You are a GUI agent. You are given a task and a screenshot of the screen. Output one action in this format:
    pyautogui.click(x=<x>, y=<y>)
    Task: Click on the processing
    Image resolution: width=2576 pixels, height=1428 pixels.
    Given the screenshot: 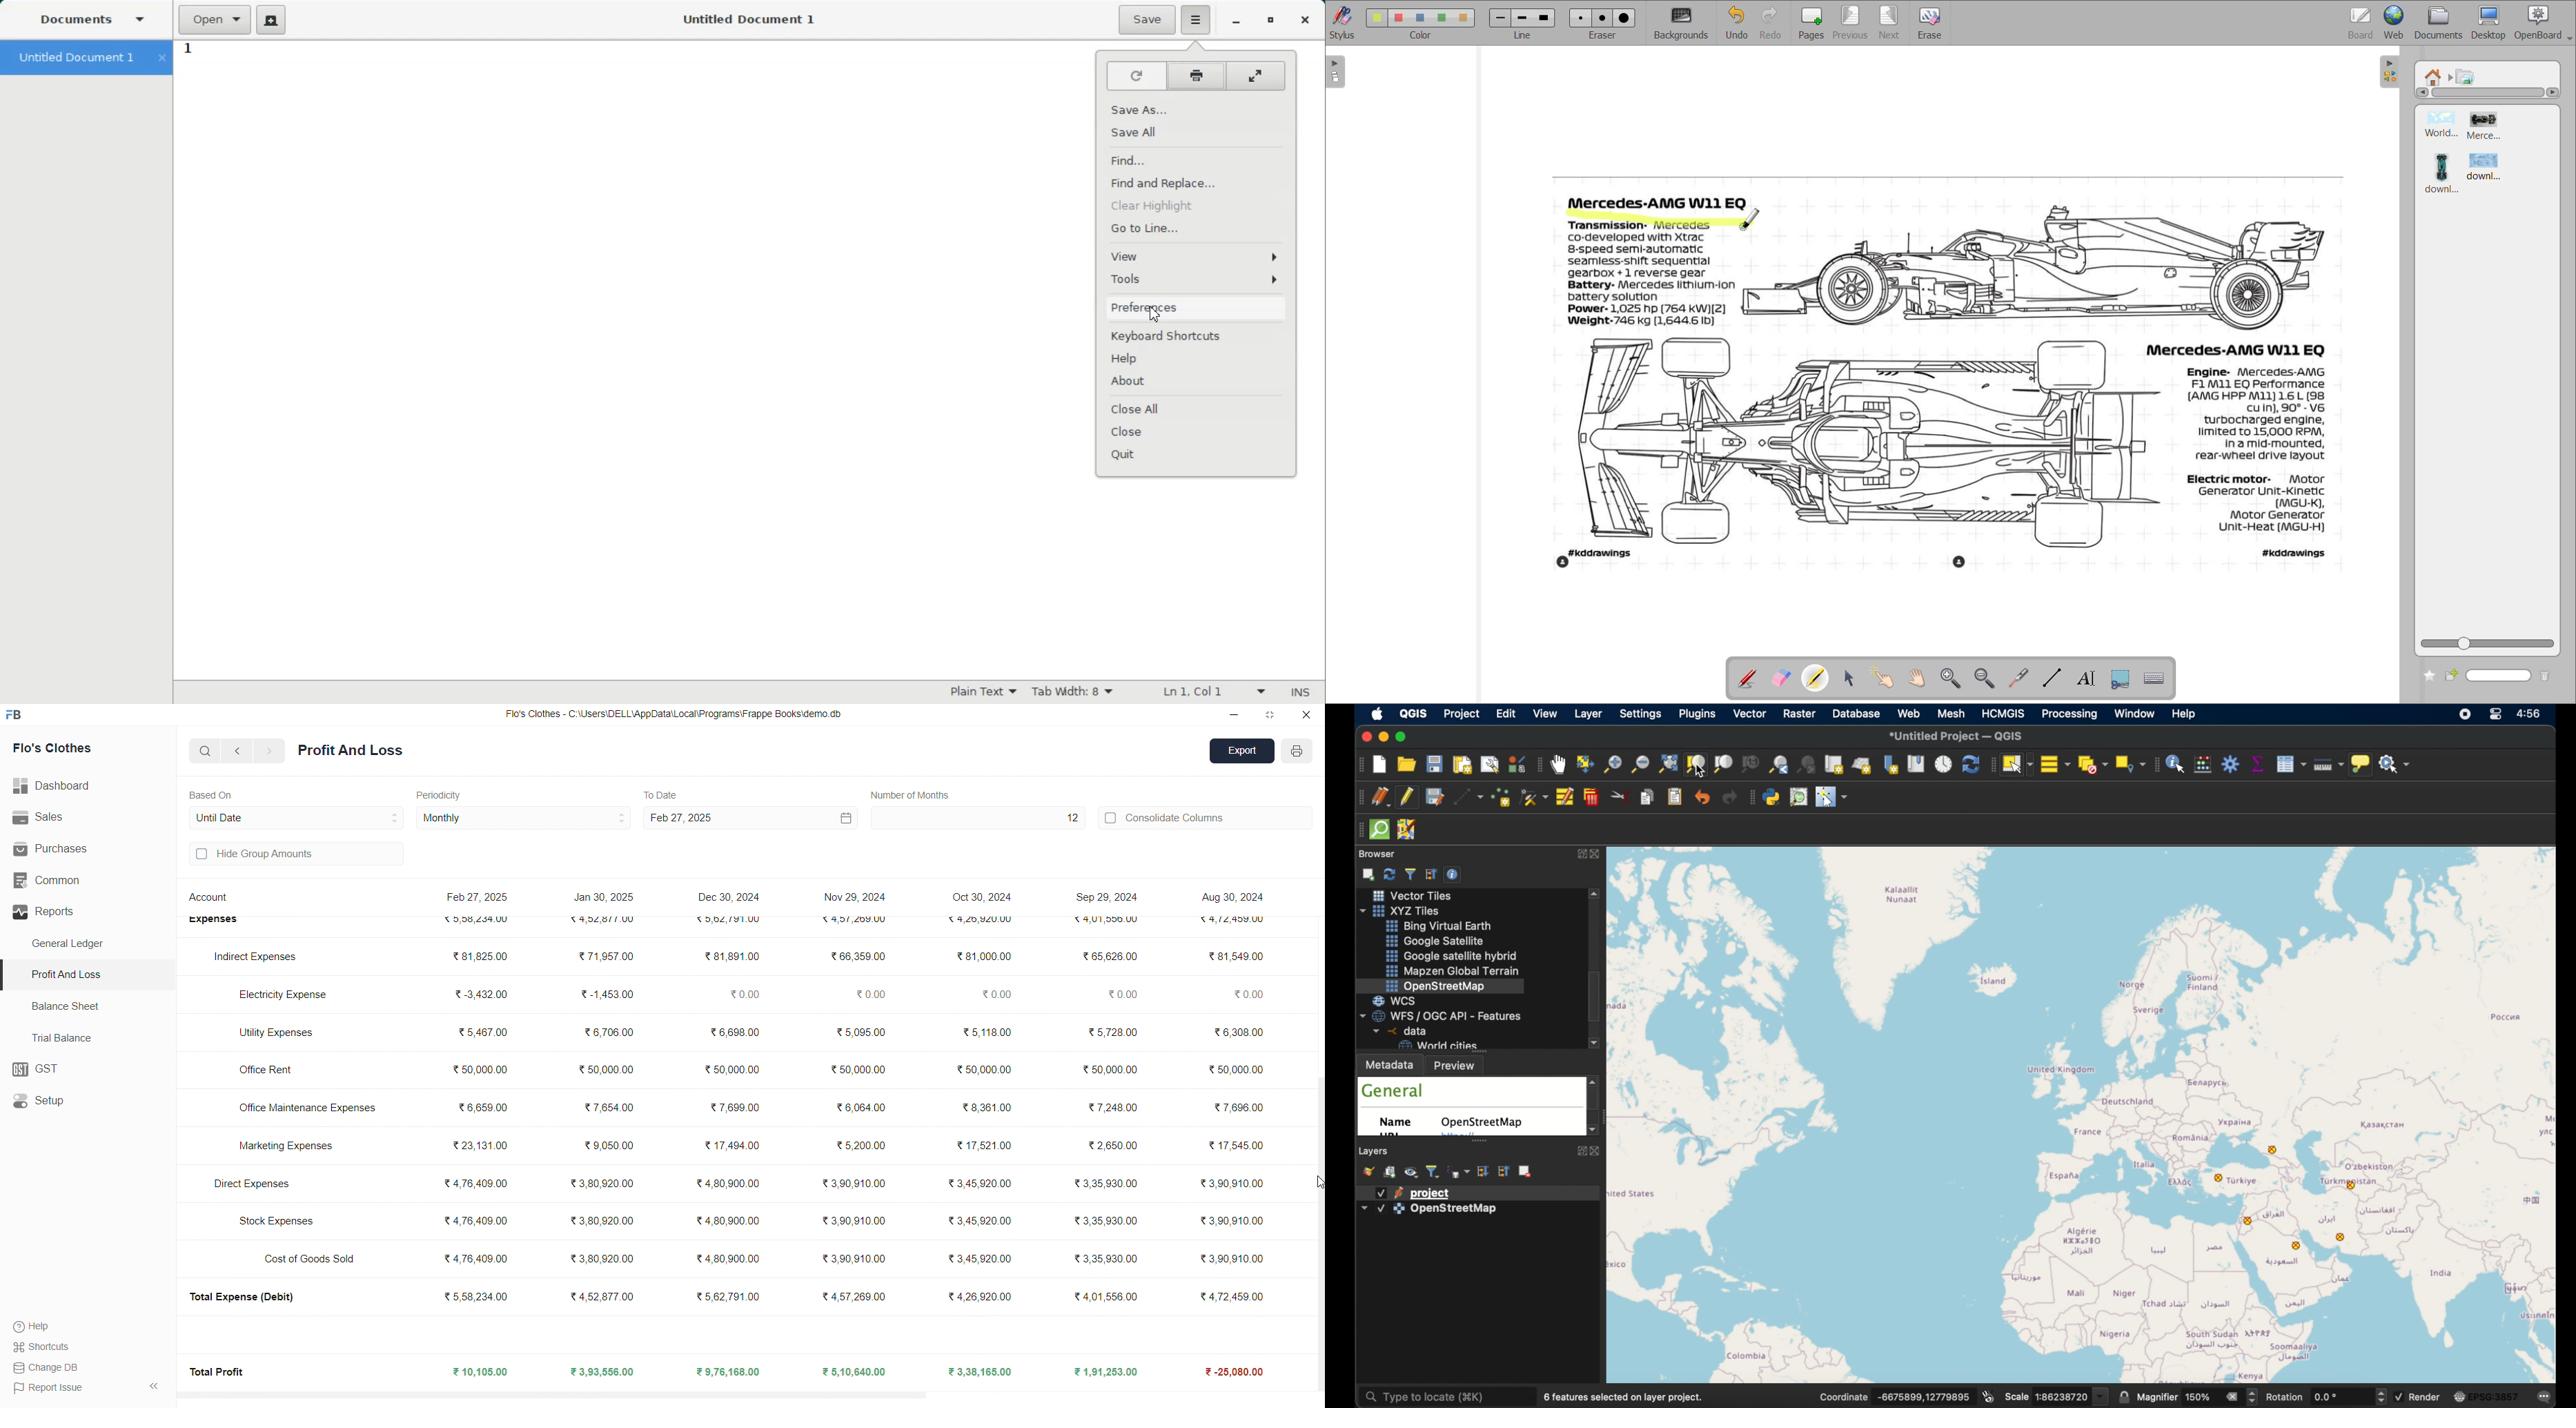 What is the action you would take?
    pyautogui.click(x=2070, y=714)
    